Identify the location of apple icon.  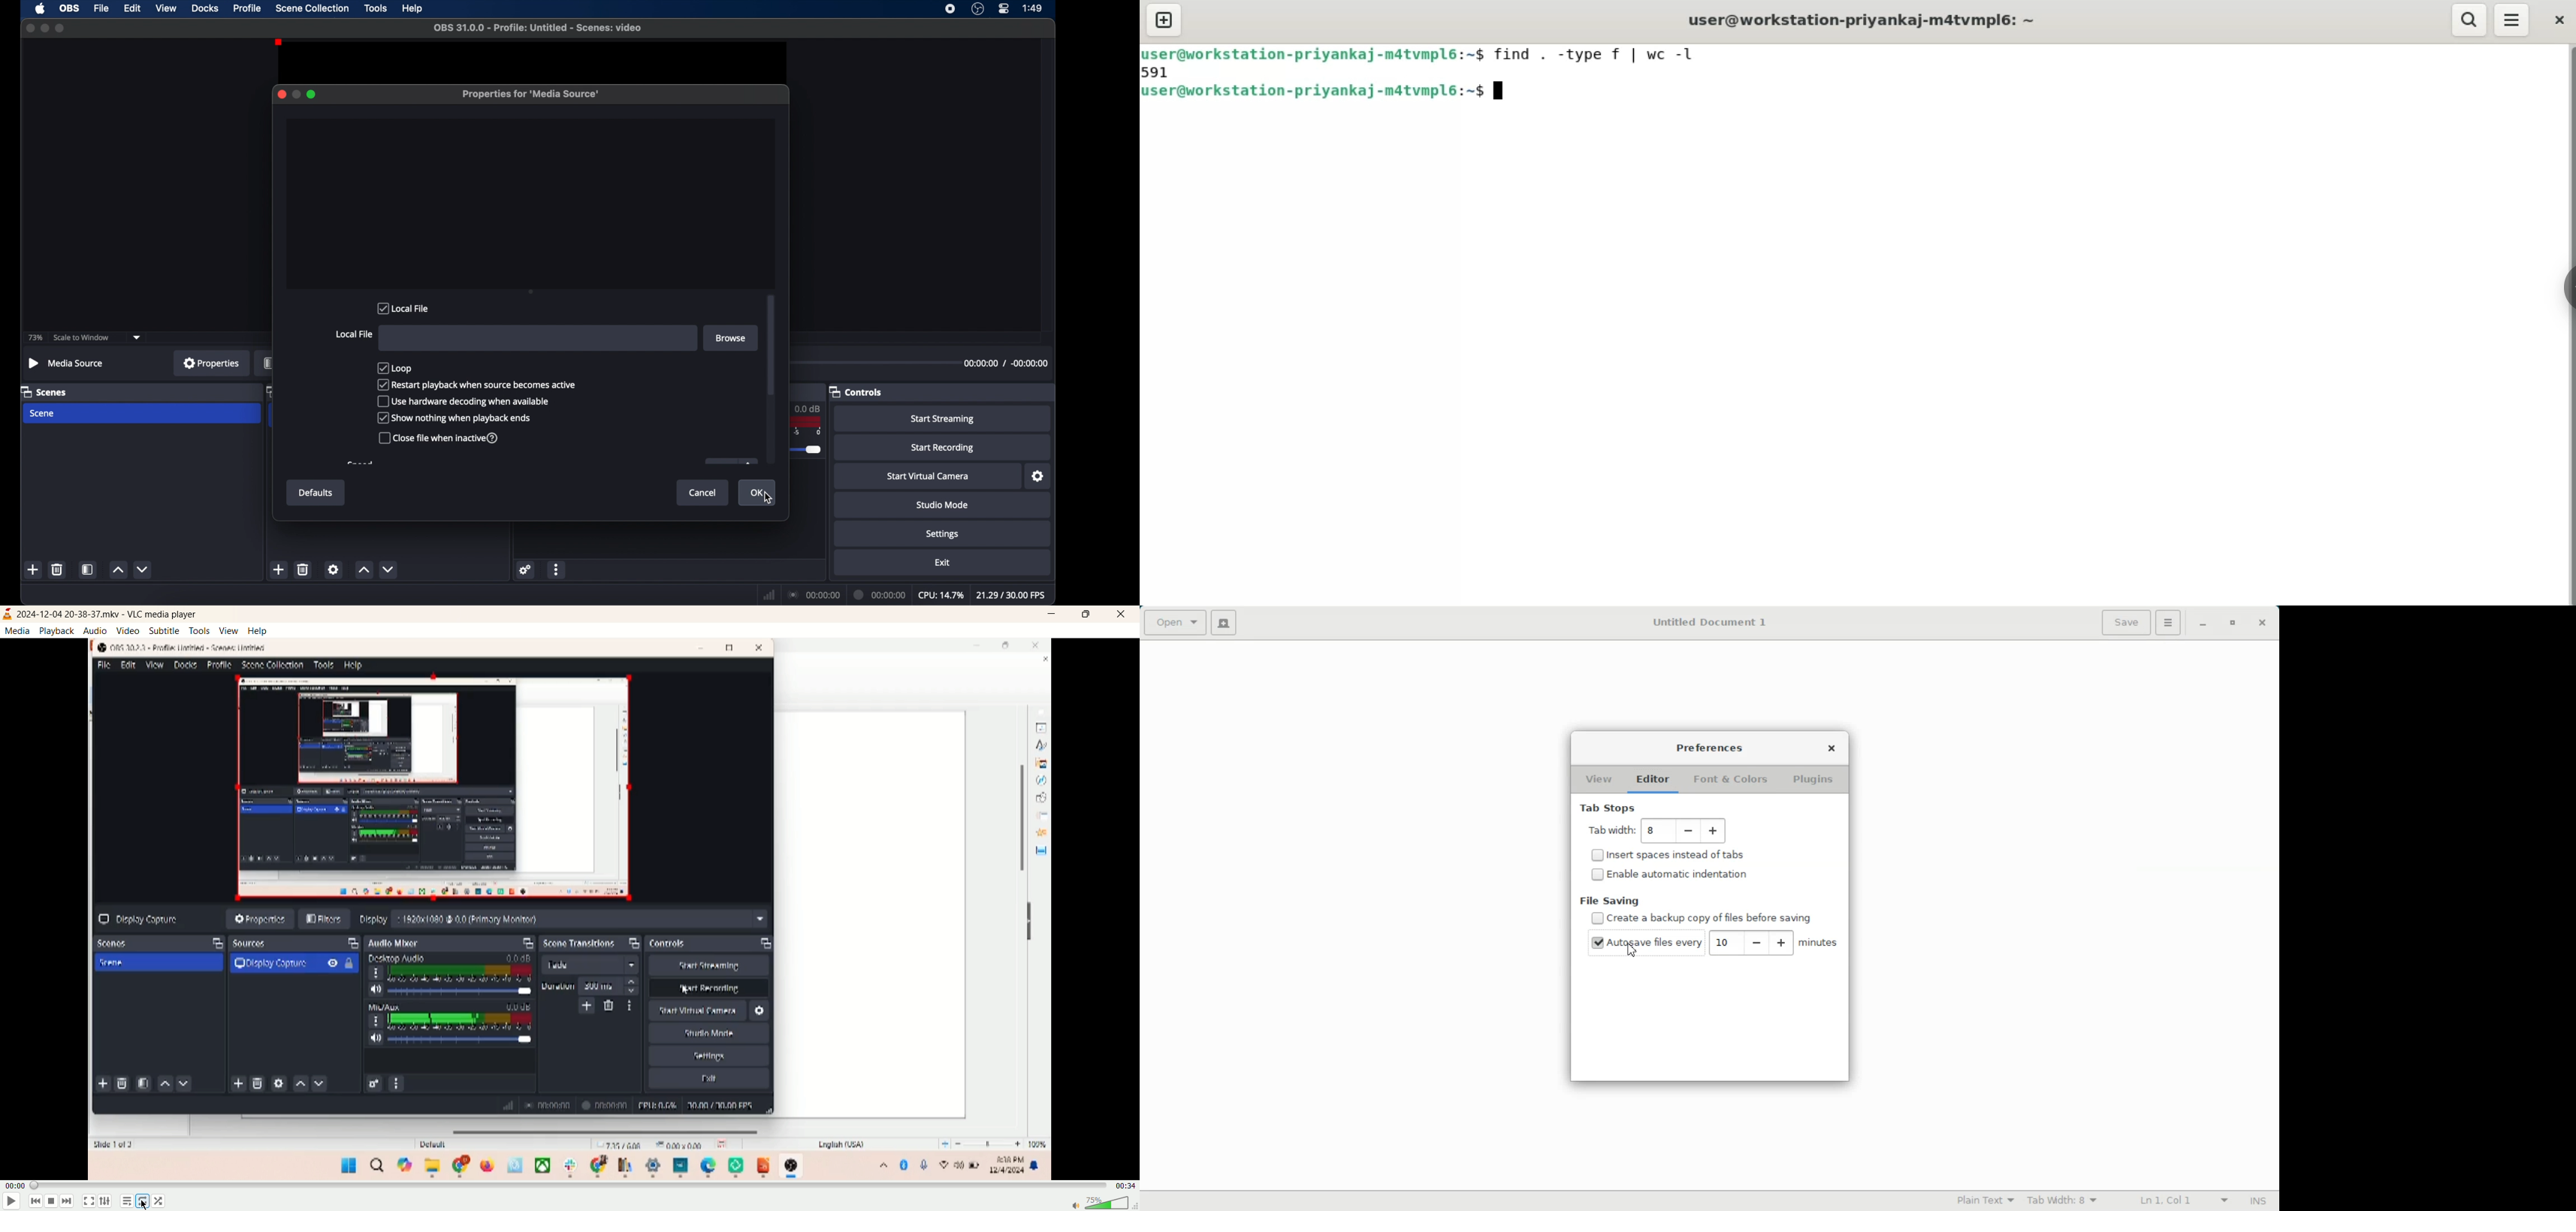
(40, 9).